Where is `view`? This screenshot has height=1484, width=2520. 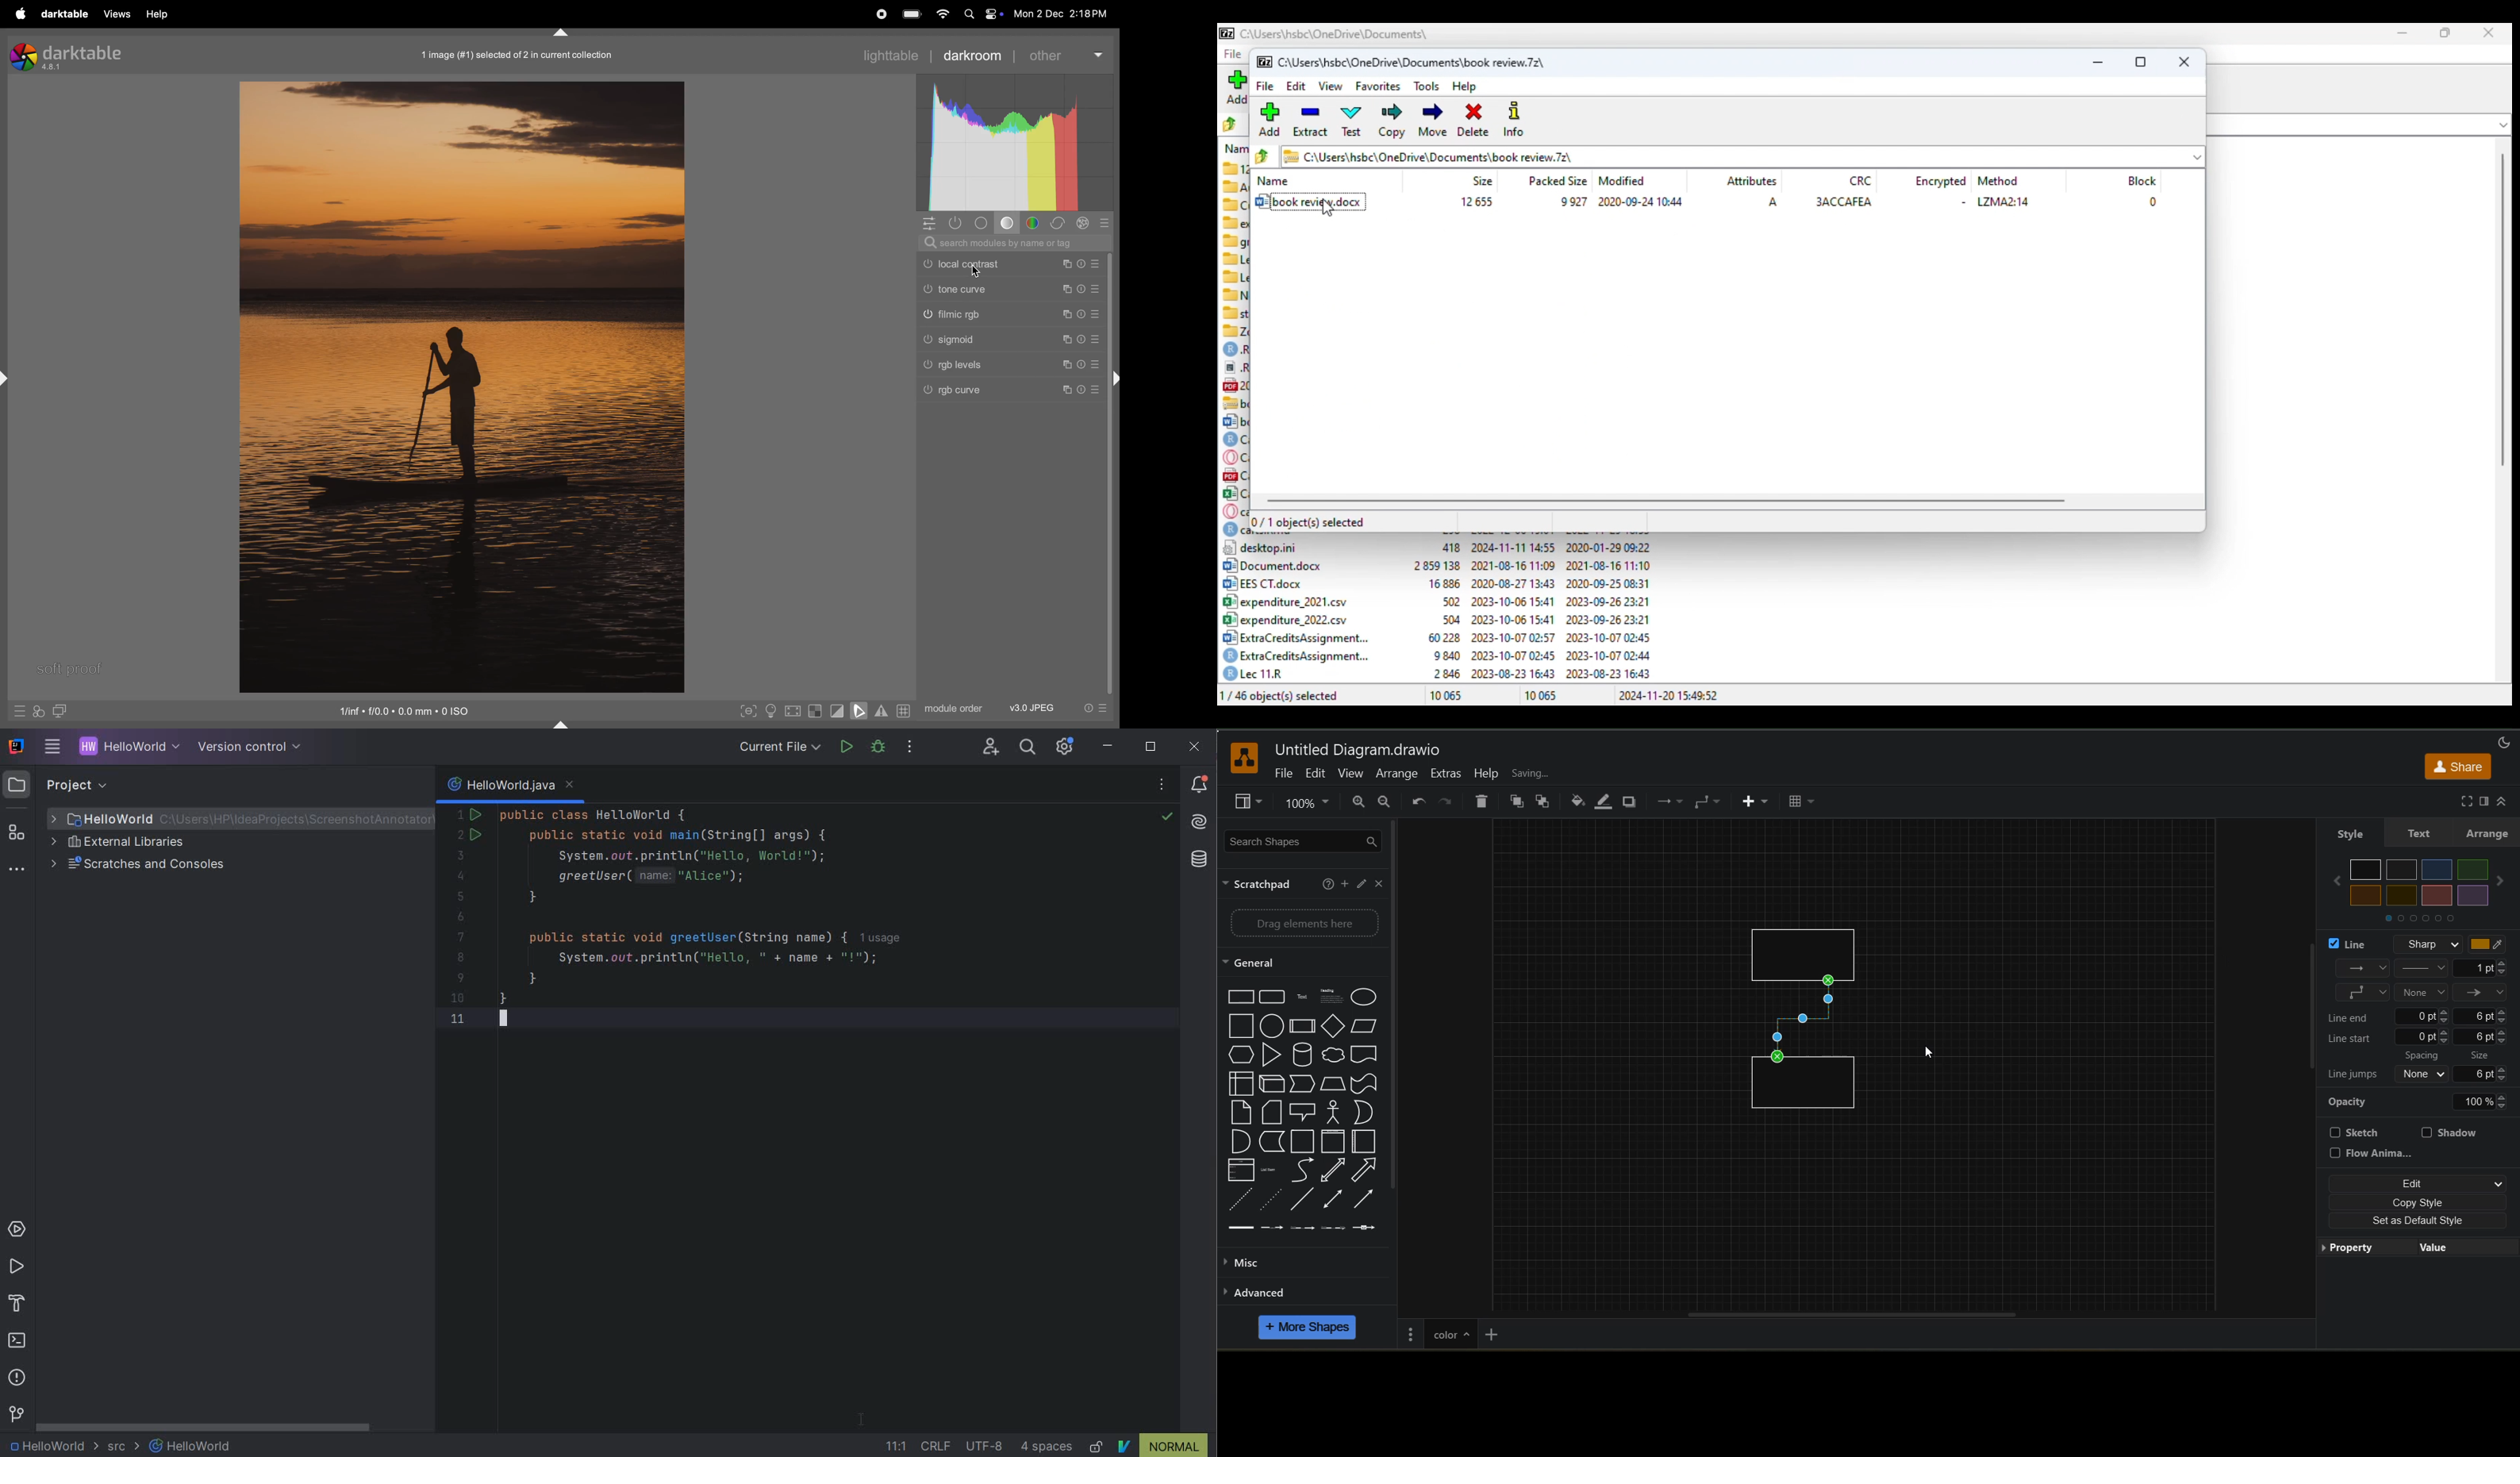 view is located at coordinates (1250, 803).